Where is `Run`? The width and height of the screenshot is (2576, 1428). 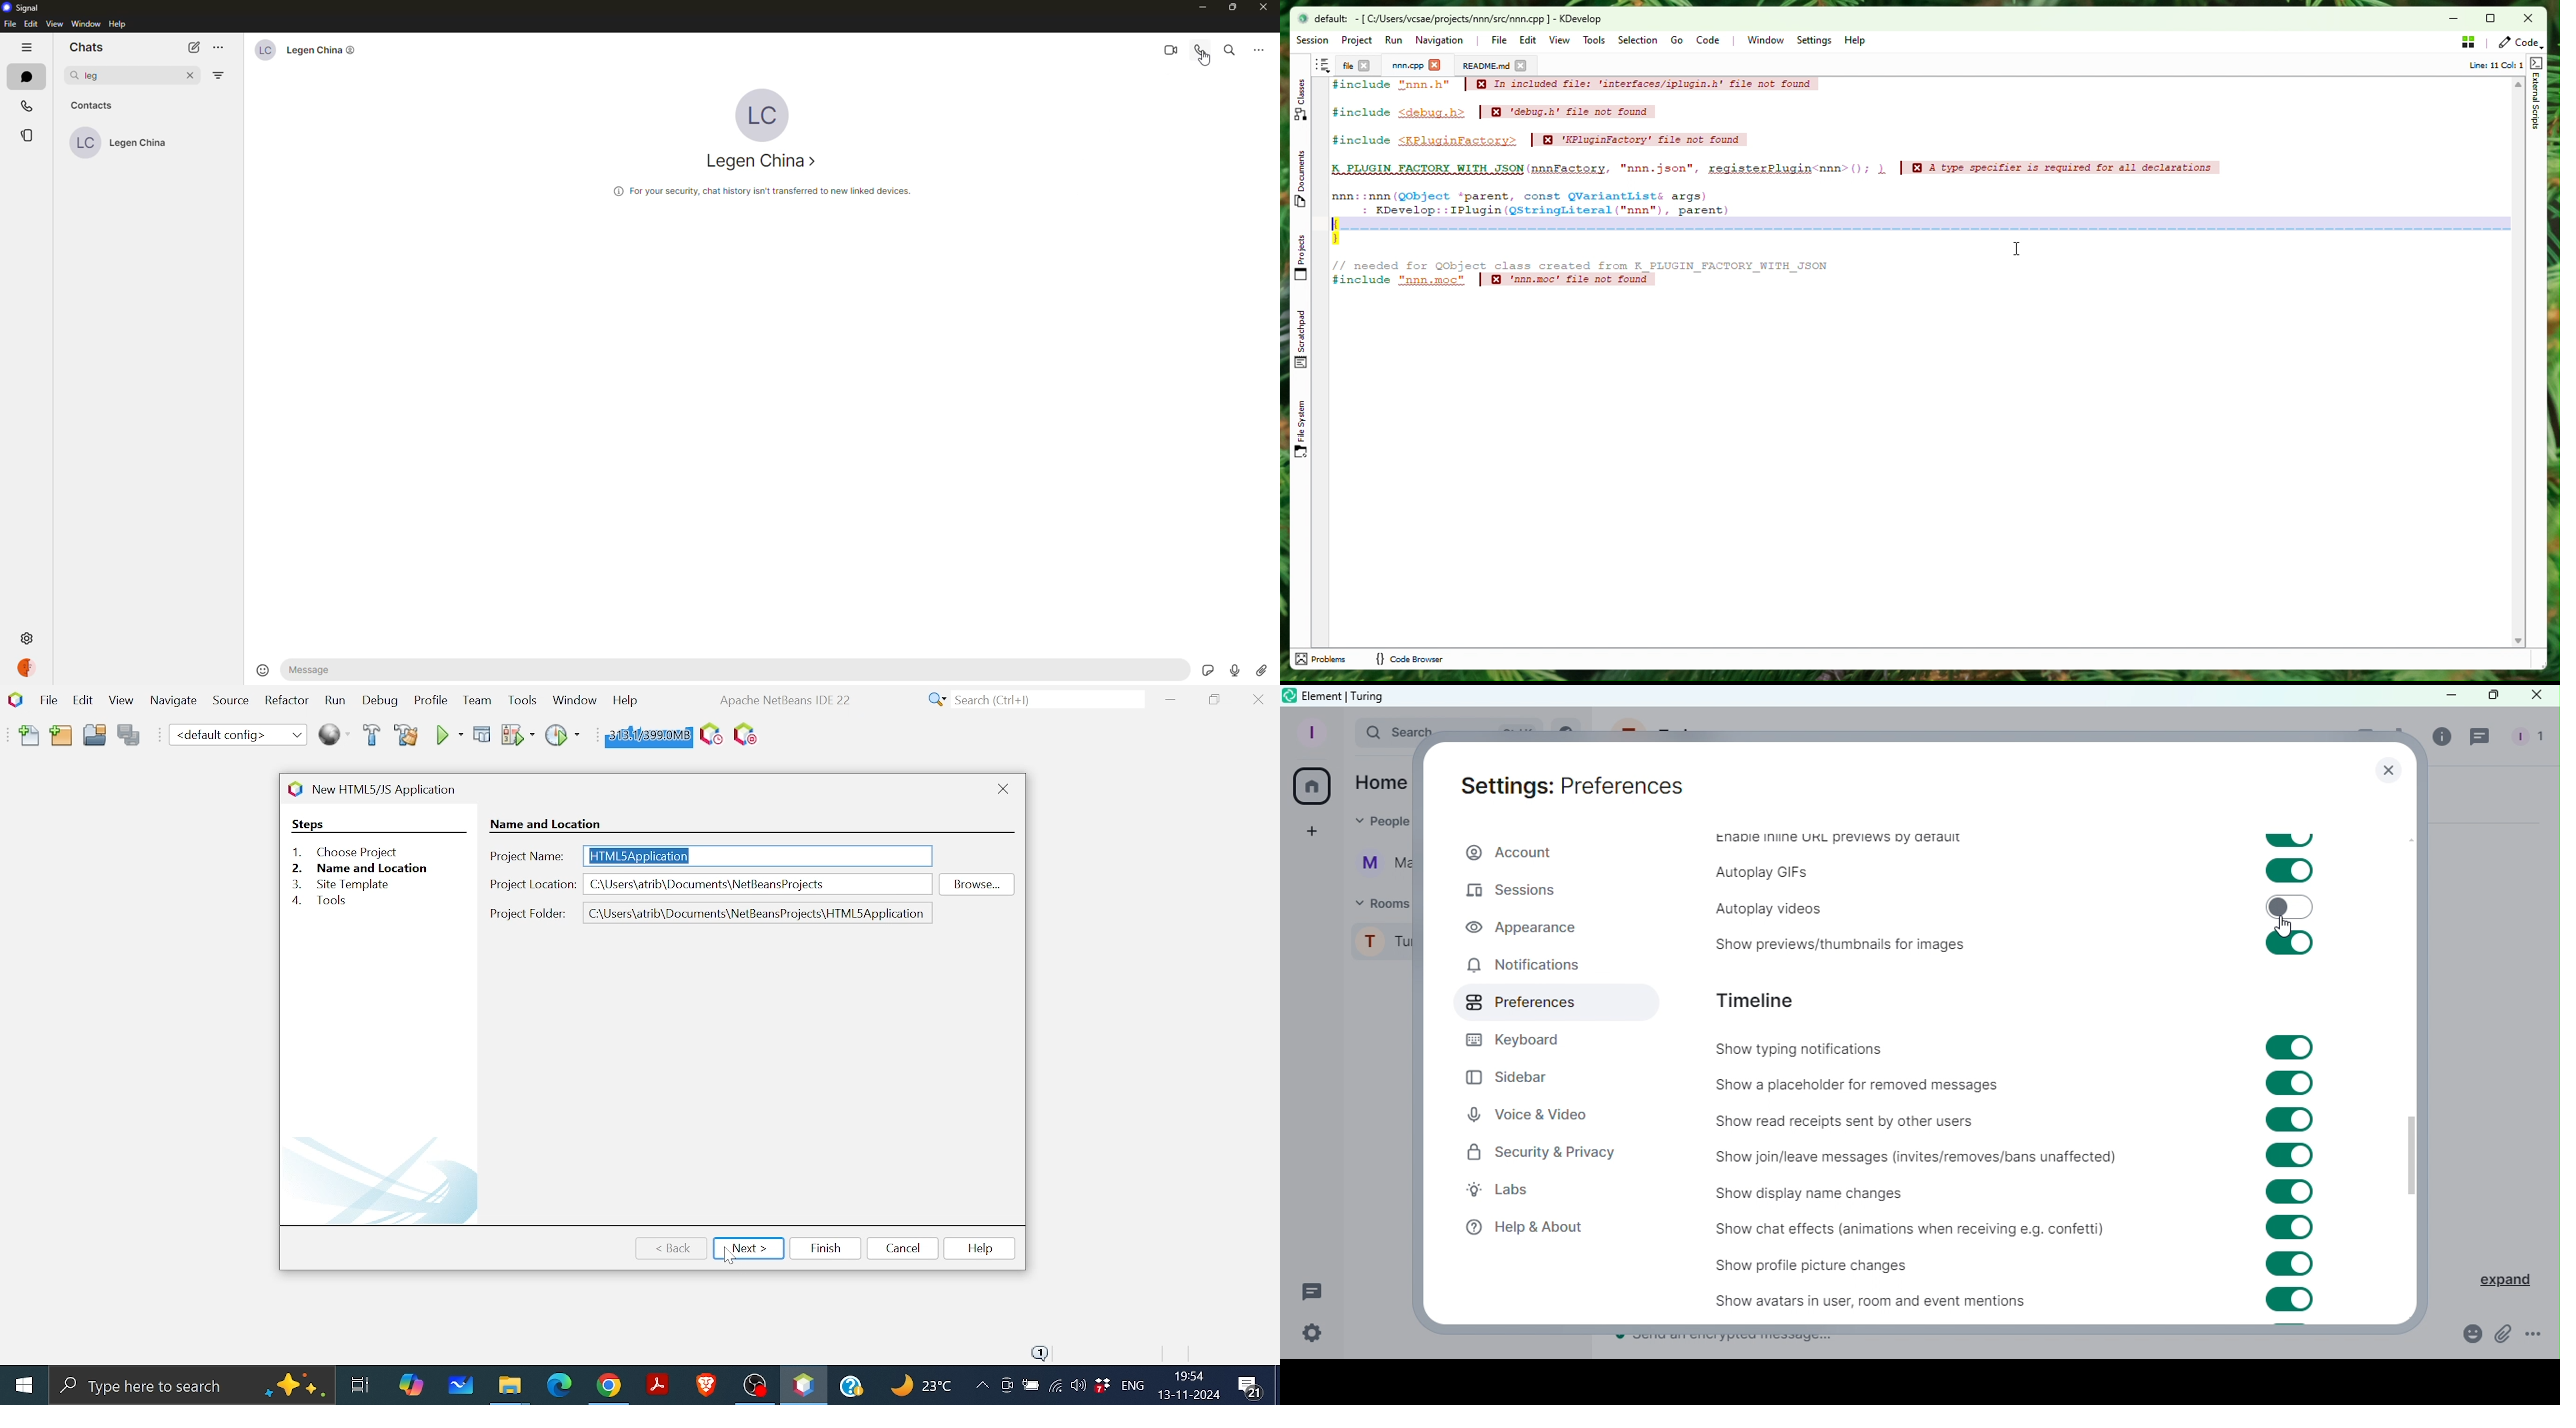
Run is located at coordinates (334, 701).